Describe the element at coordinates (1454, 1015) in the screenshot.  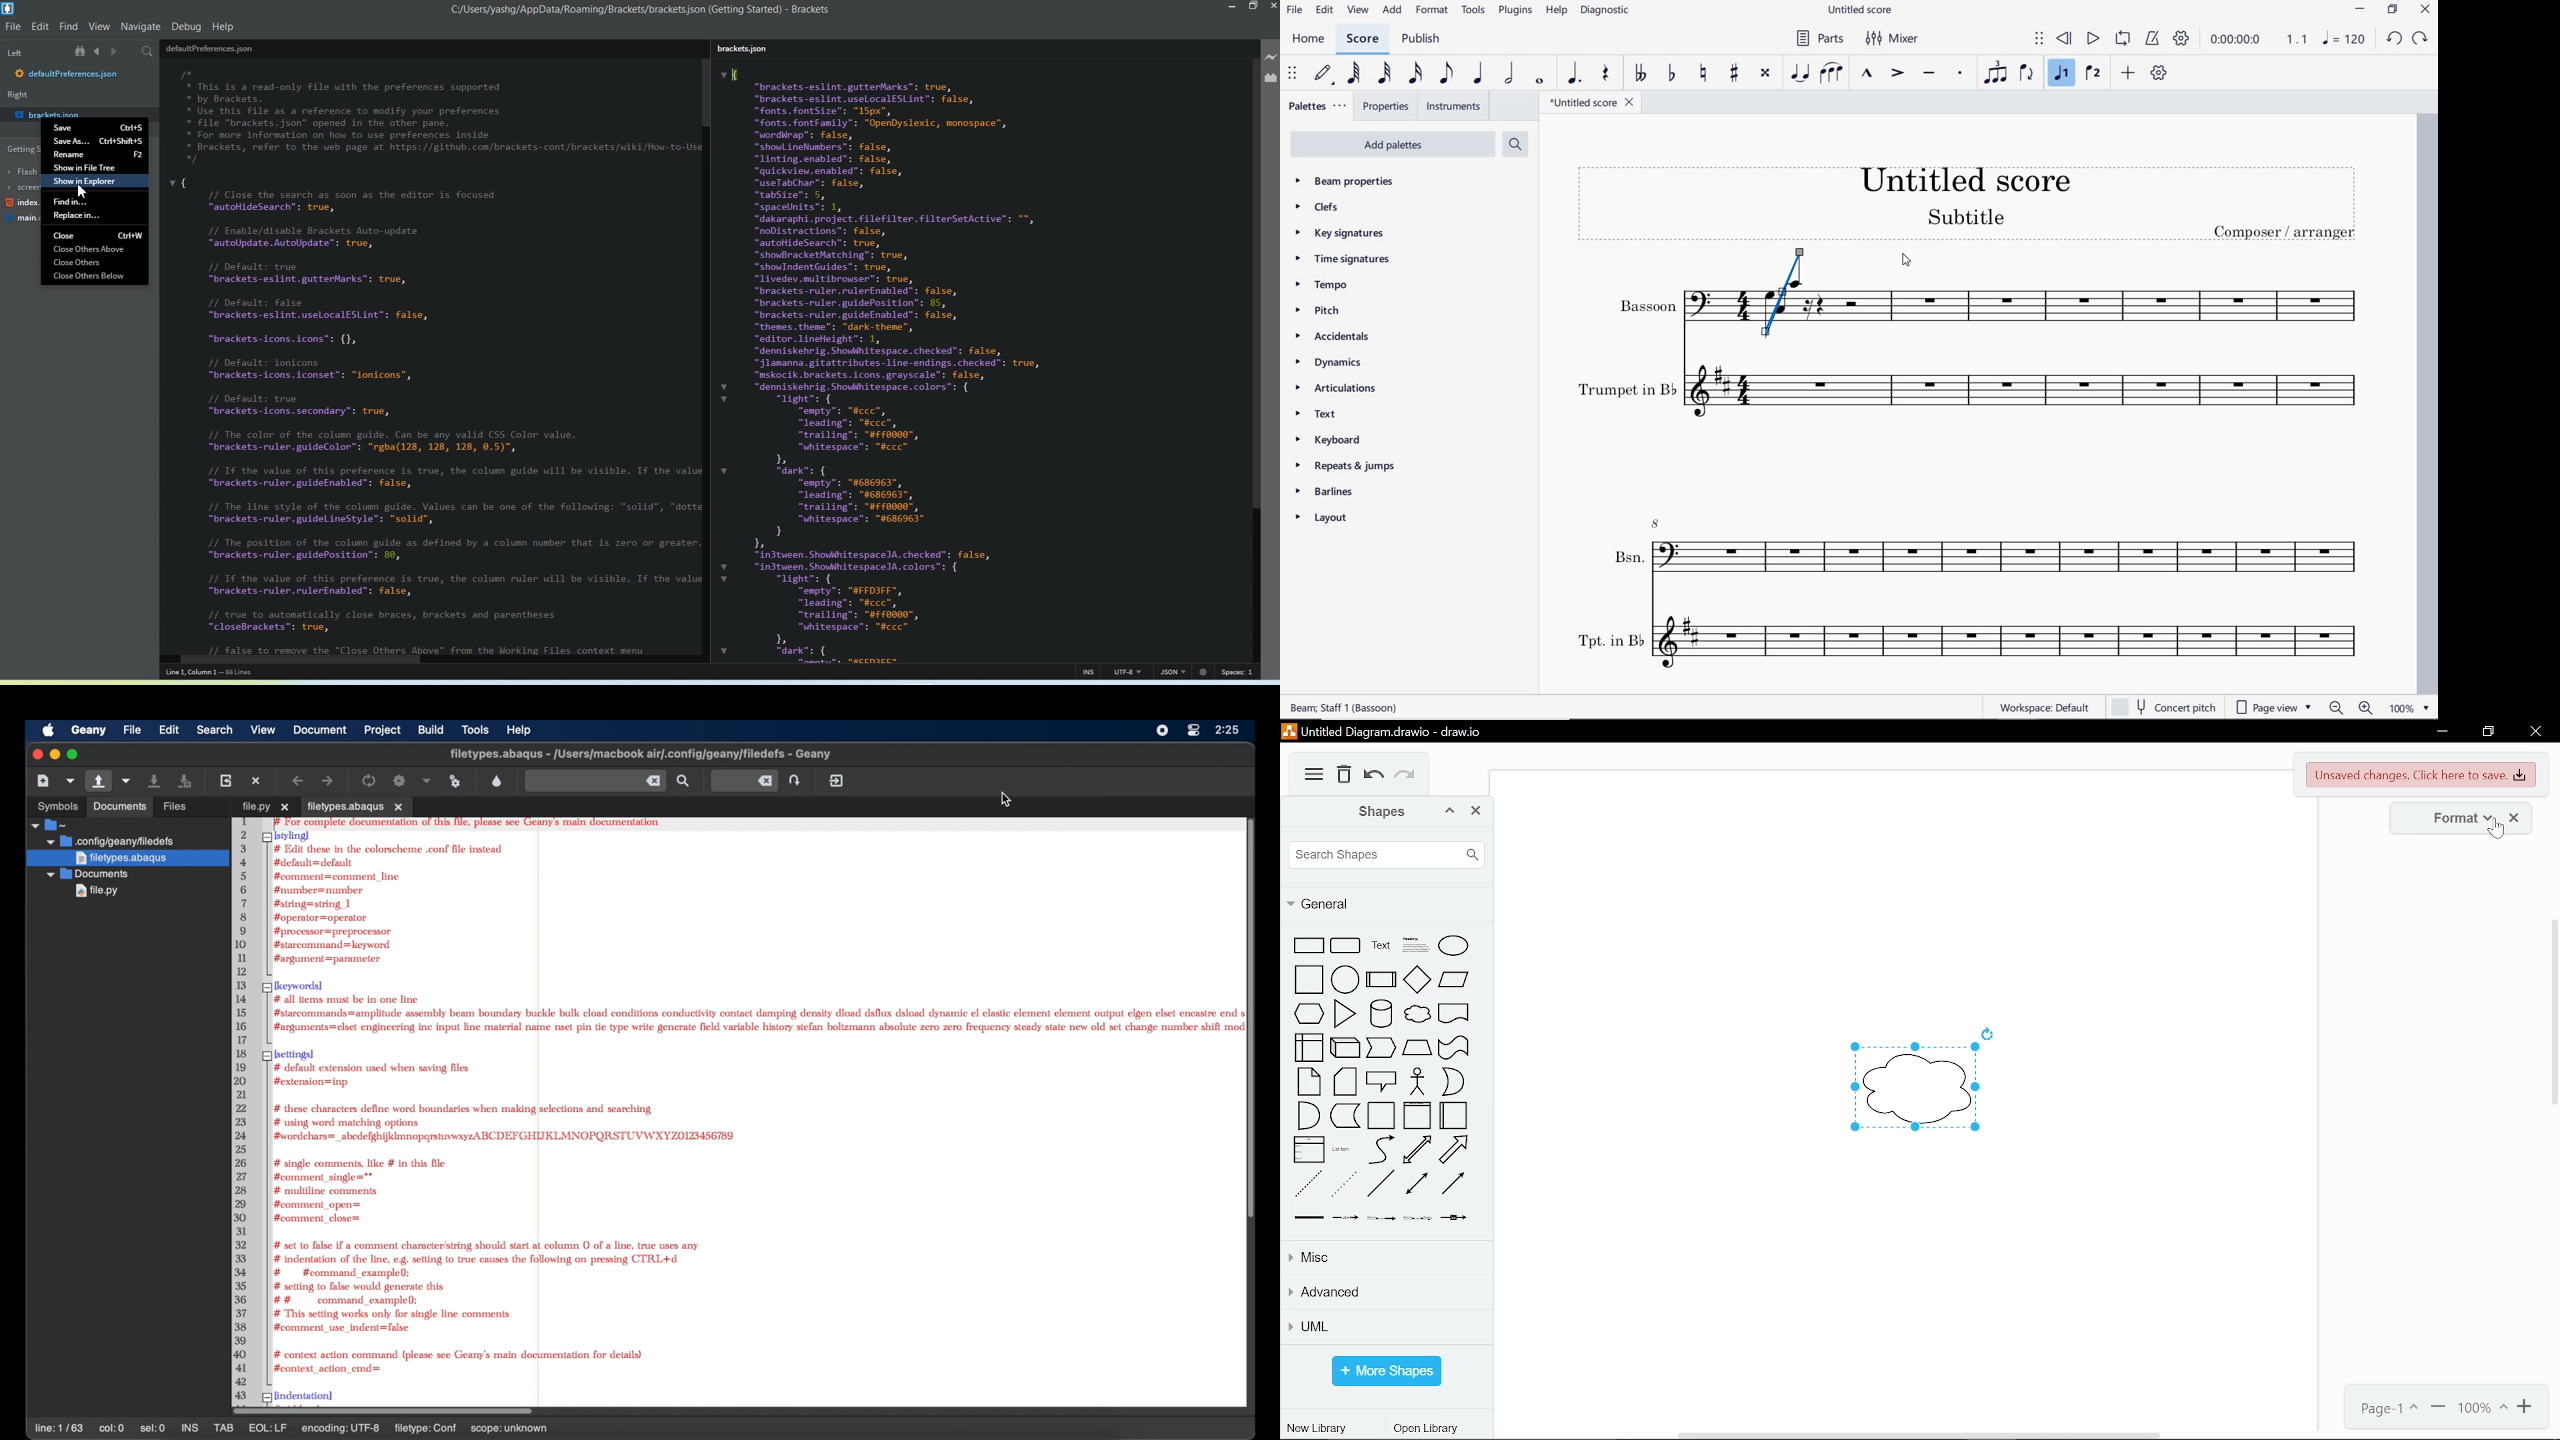
I see `document` at that location.